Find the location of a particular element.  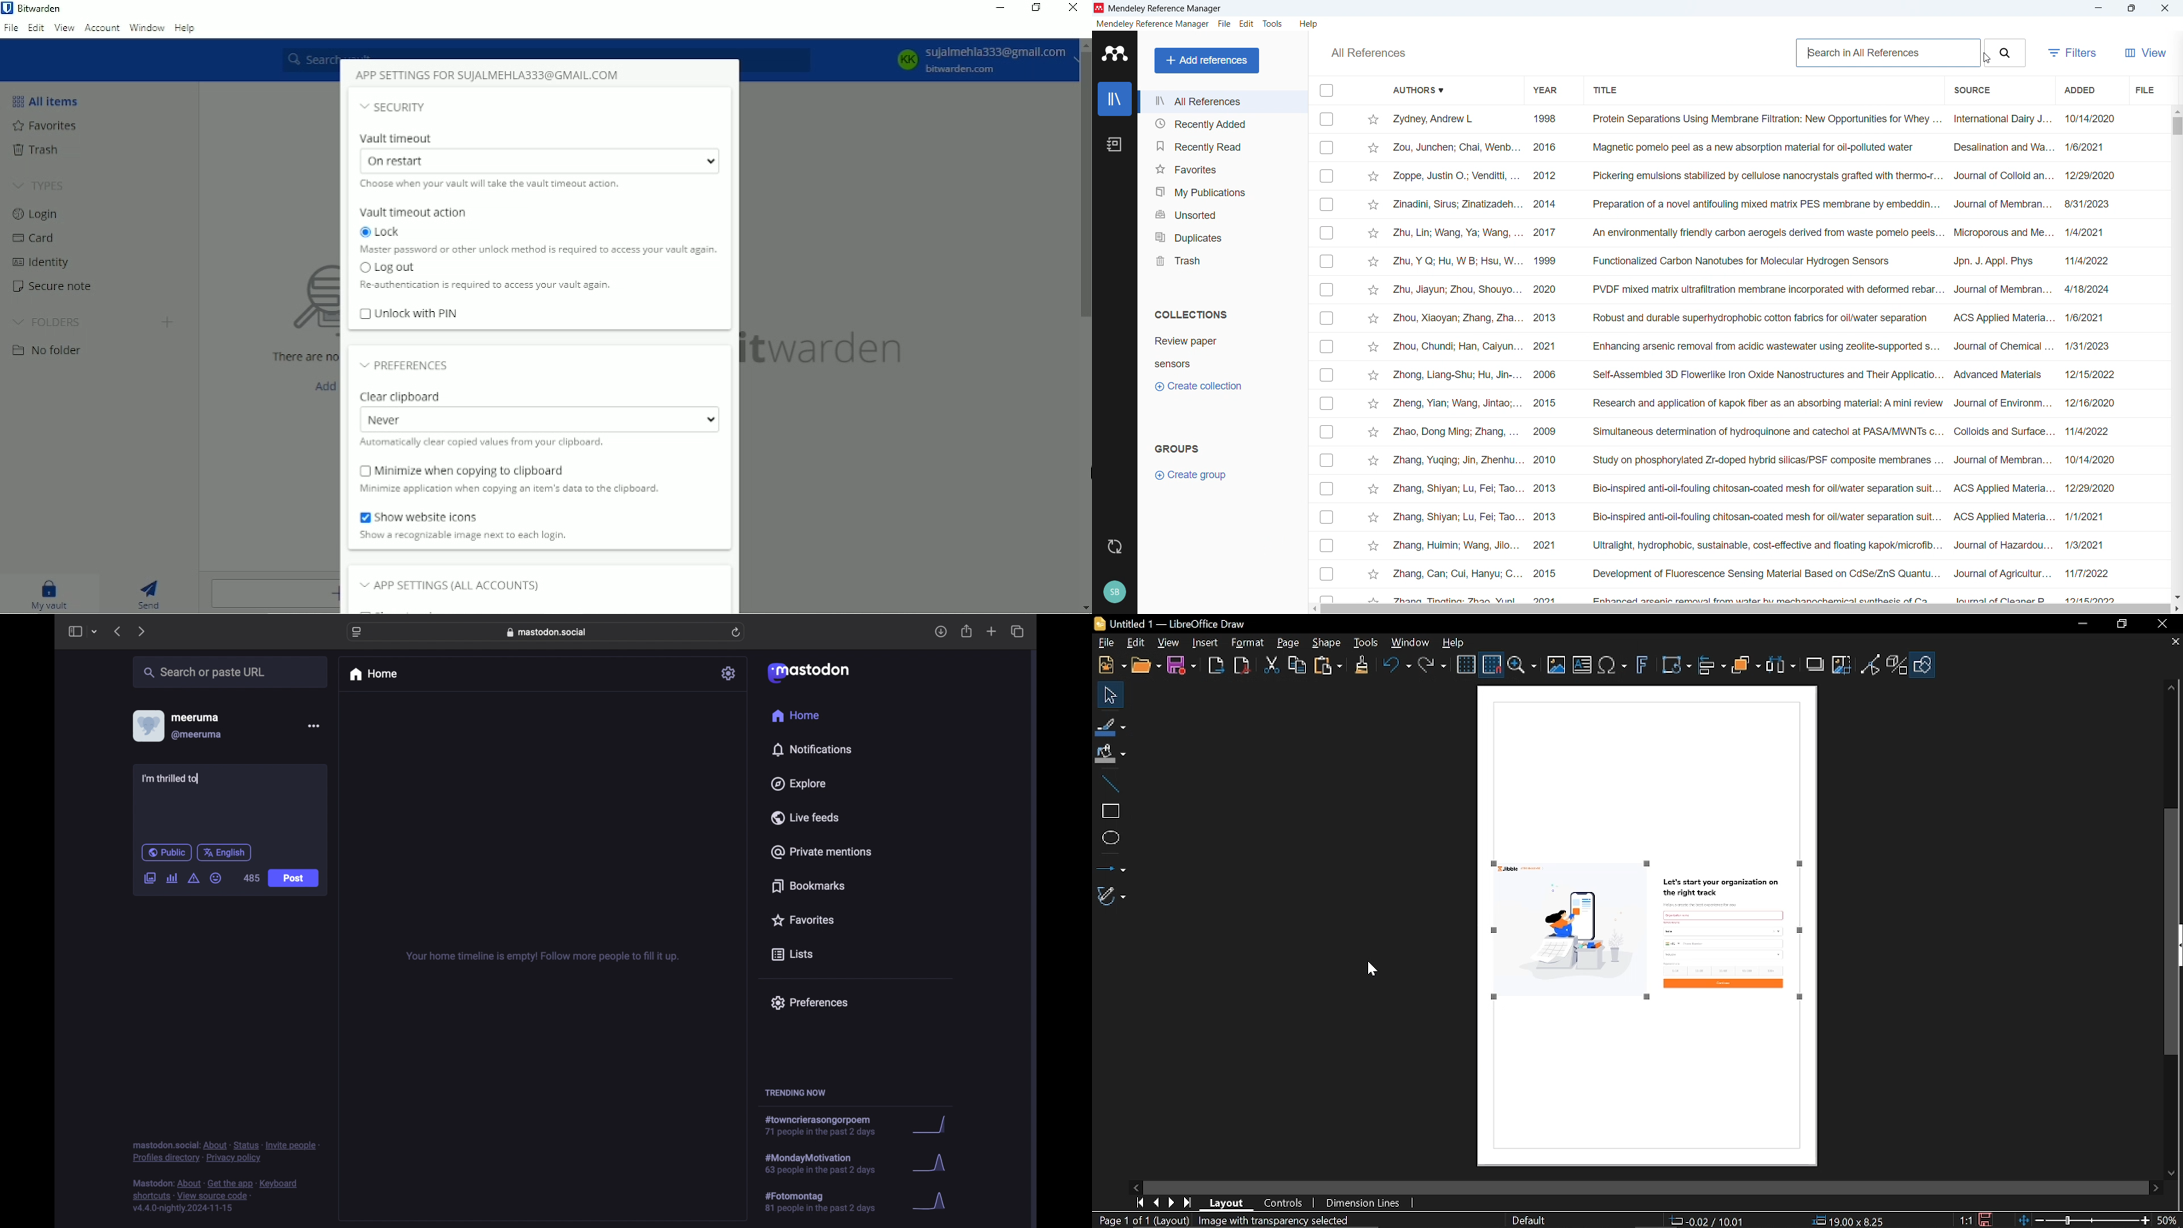

Scaling factor of the document is located at coordinates (1968, 1220).